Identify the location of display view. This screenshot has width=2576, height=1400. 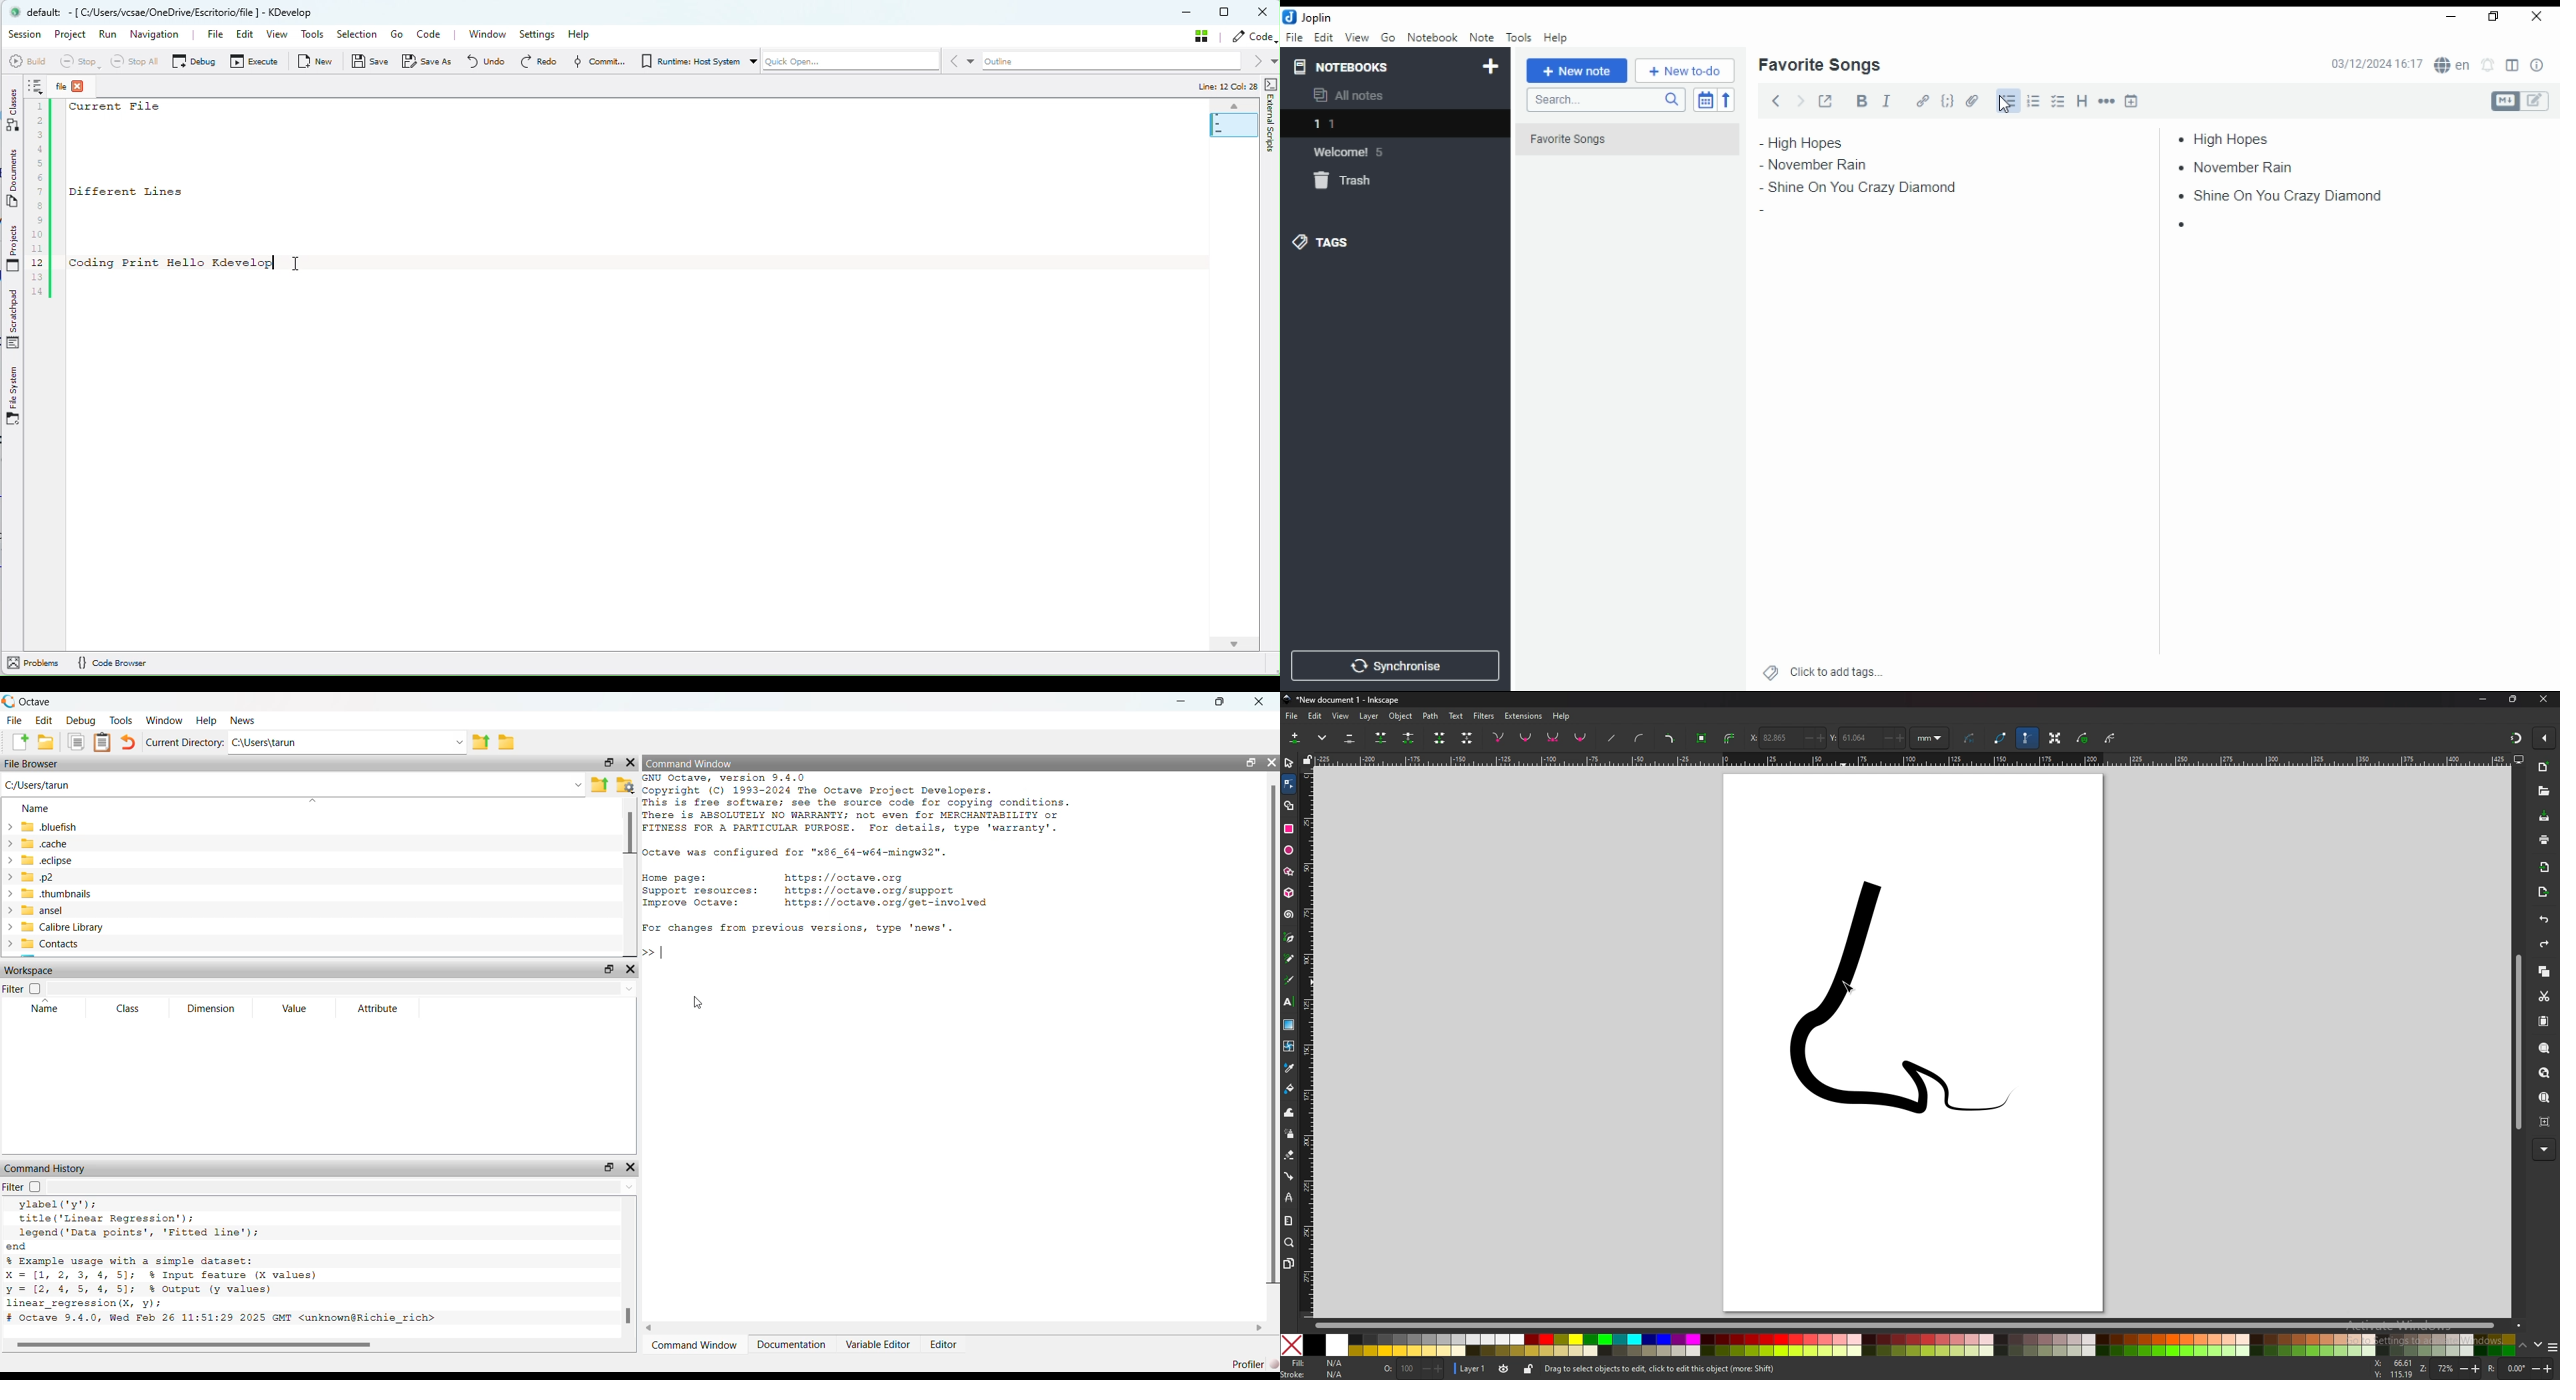
(2519, 760).